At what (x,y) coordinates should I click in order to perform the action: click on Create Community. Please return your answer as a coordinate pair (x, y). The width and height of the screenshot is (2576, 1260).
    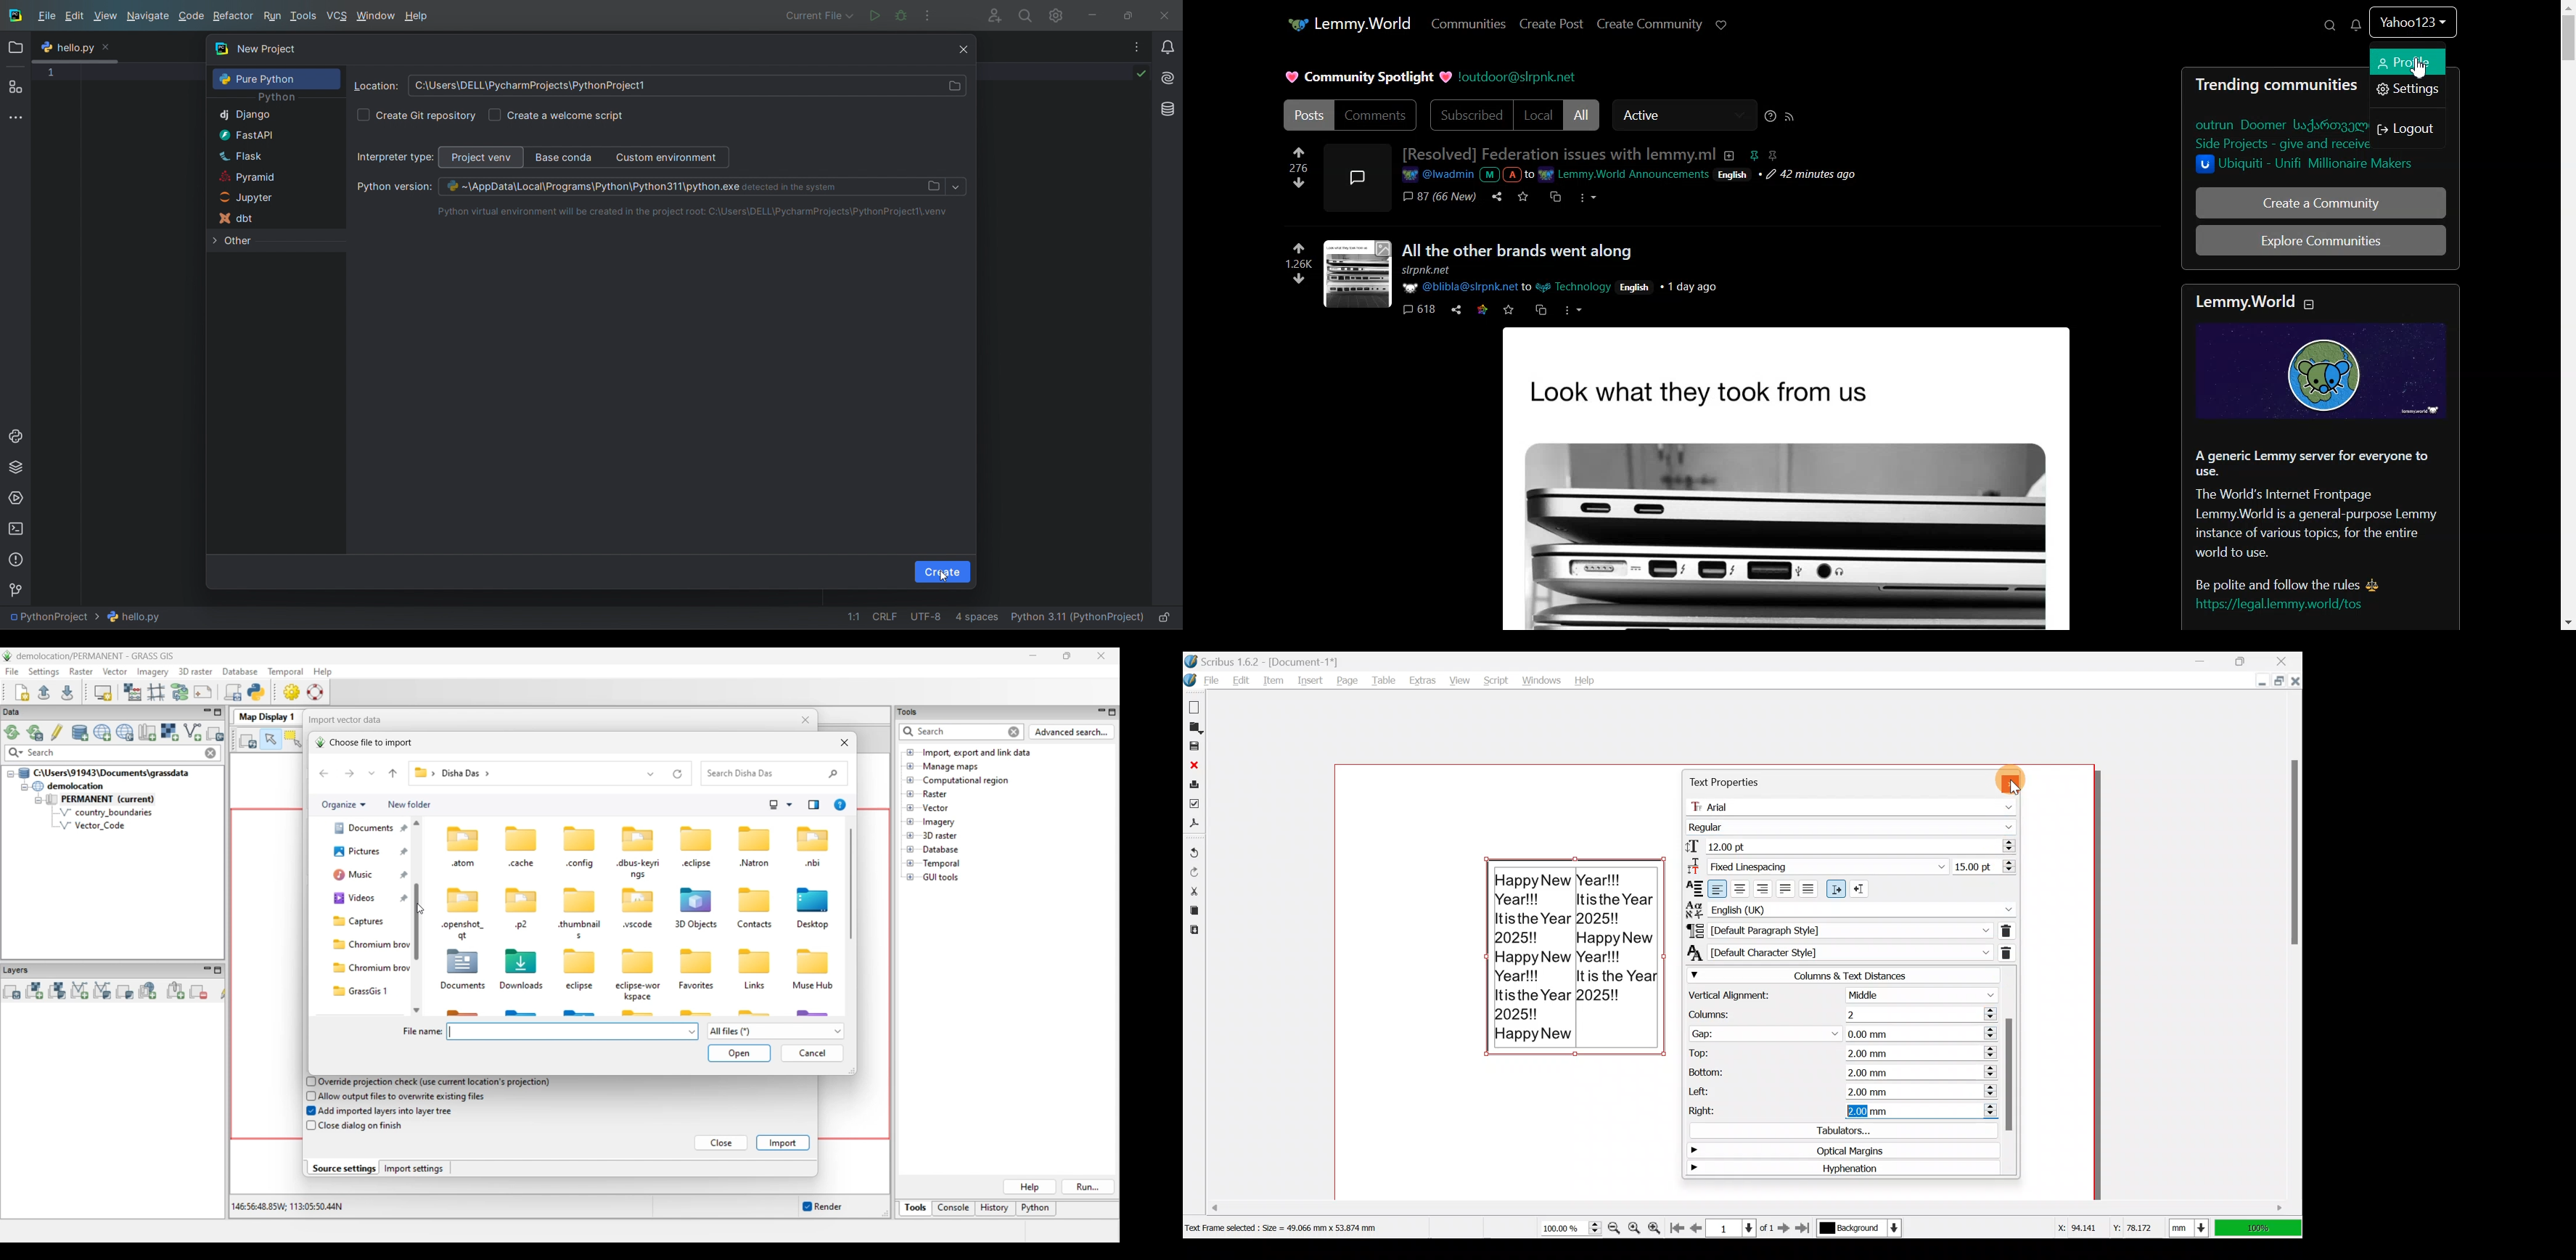
    Looking at the image, I should click on (1649, 24).